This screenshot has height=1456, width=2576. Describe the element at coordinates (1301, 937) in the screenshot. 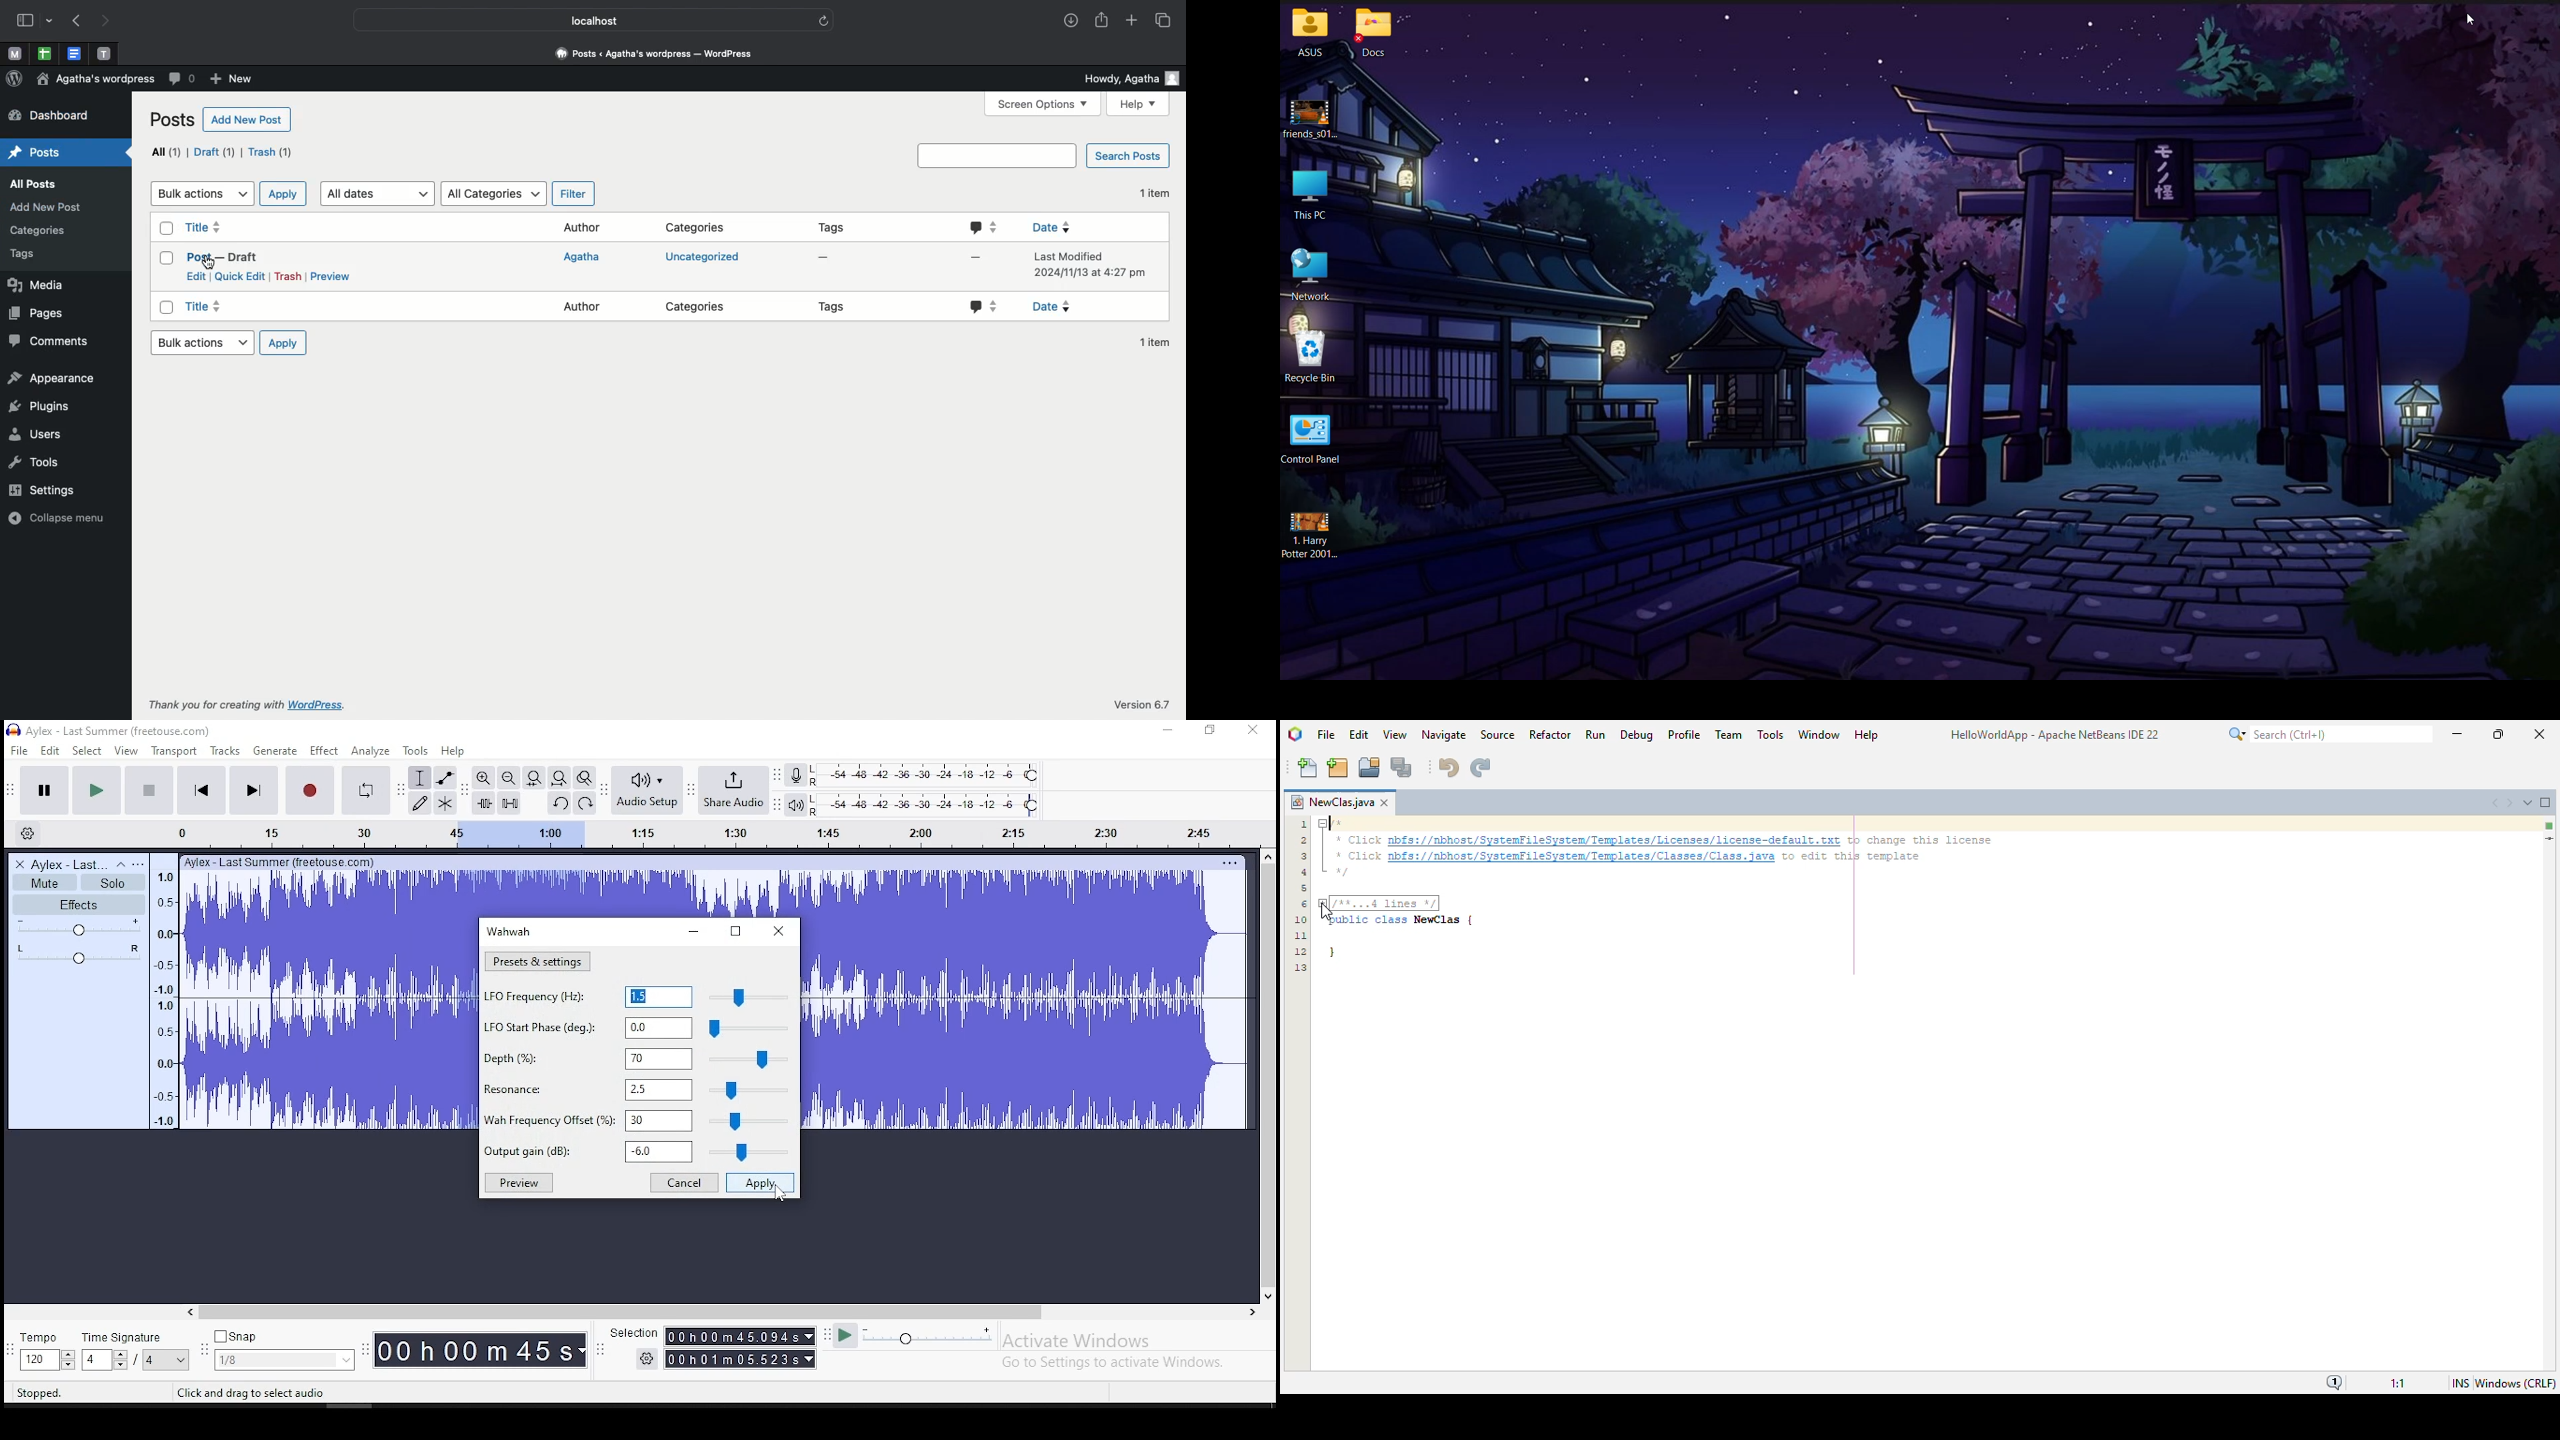

I see `4 lines collapsed` at that location.